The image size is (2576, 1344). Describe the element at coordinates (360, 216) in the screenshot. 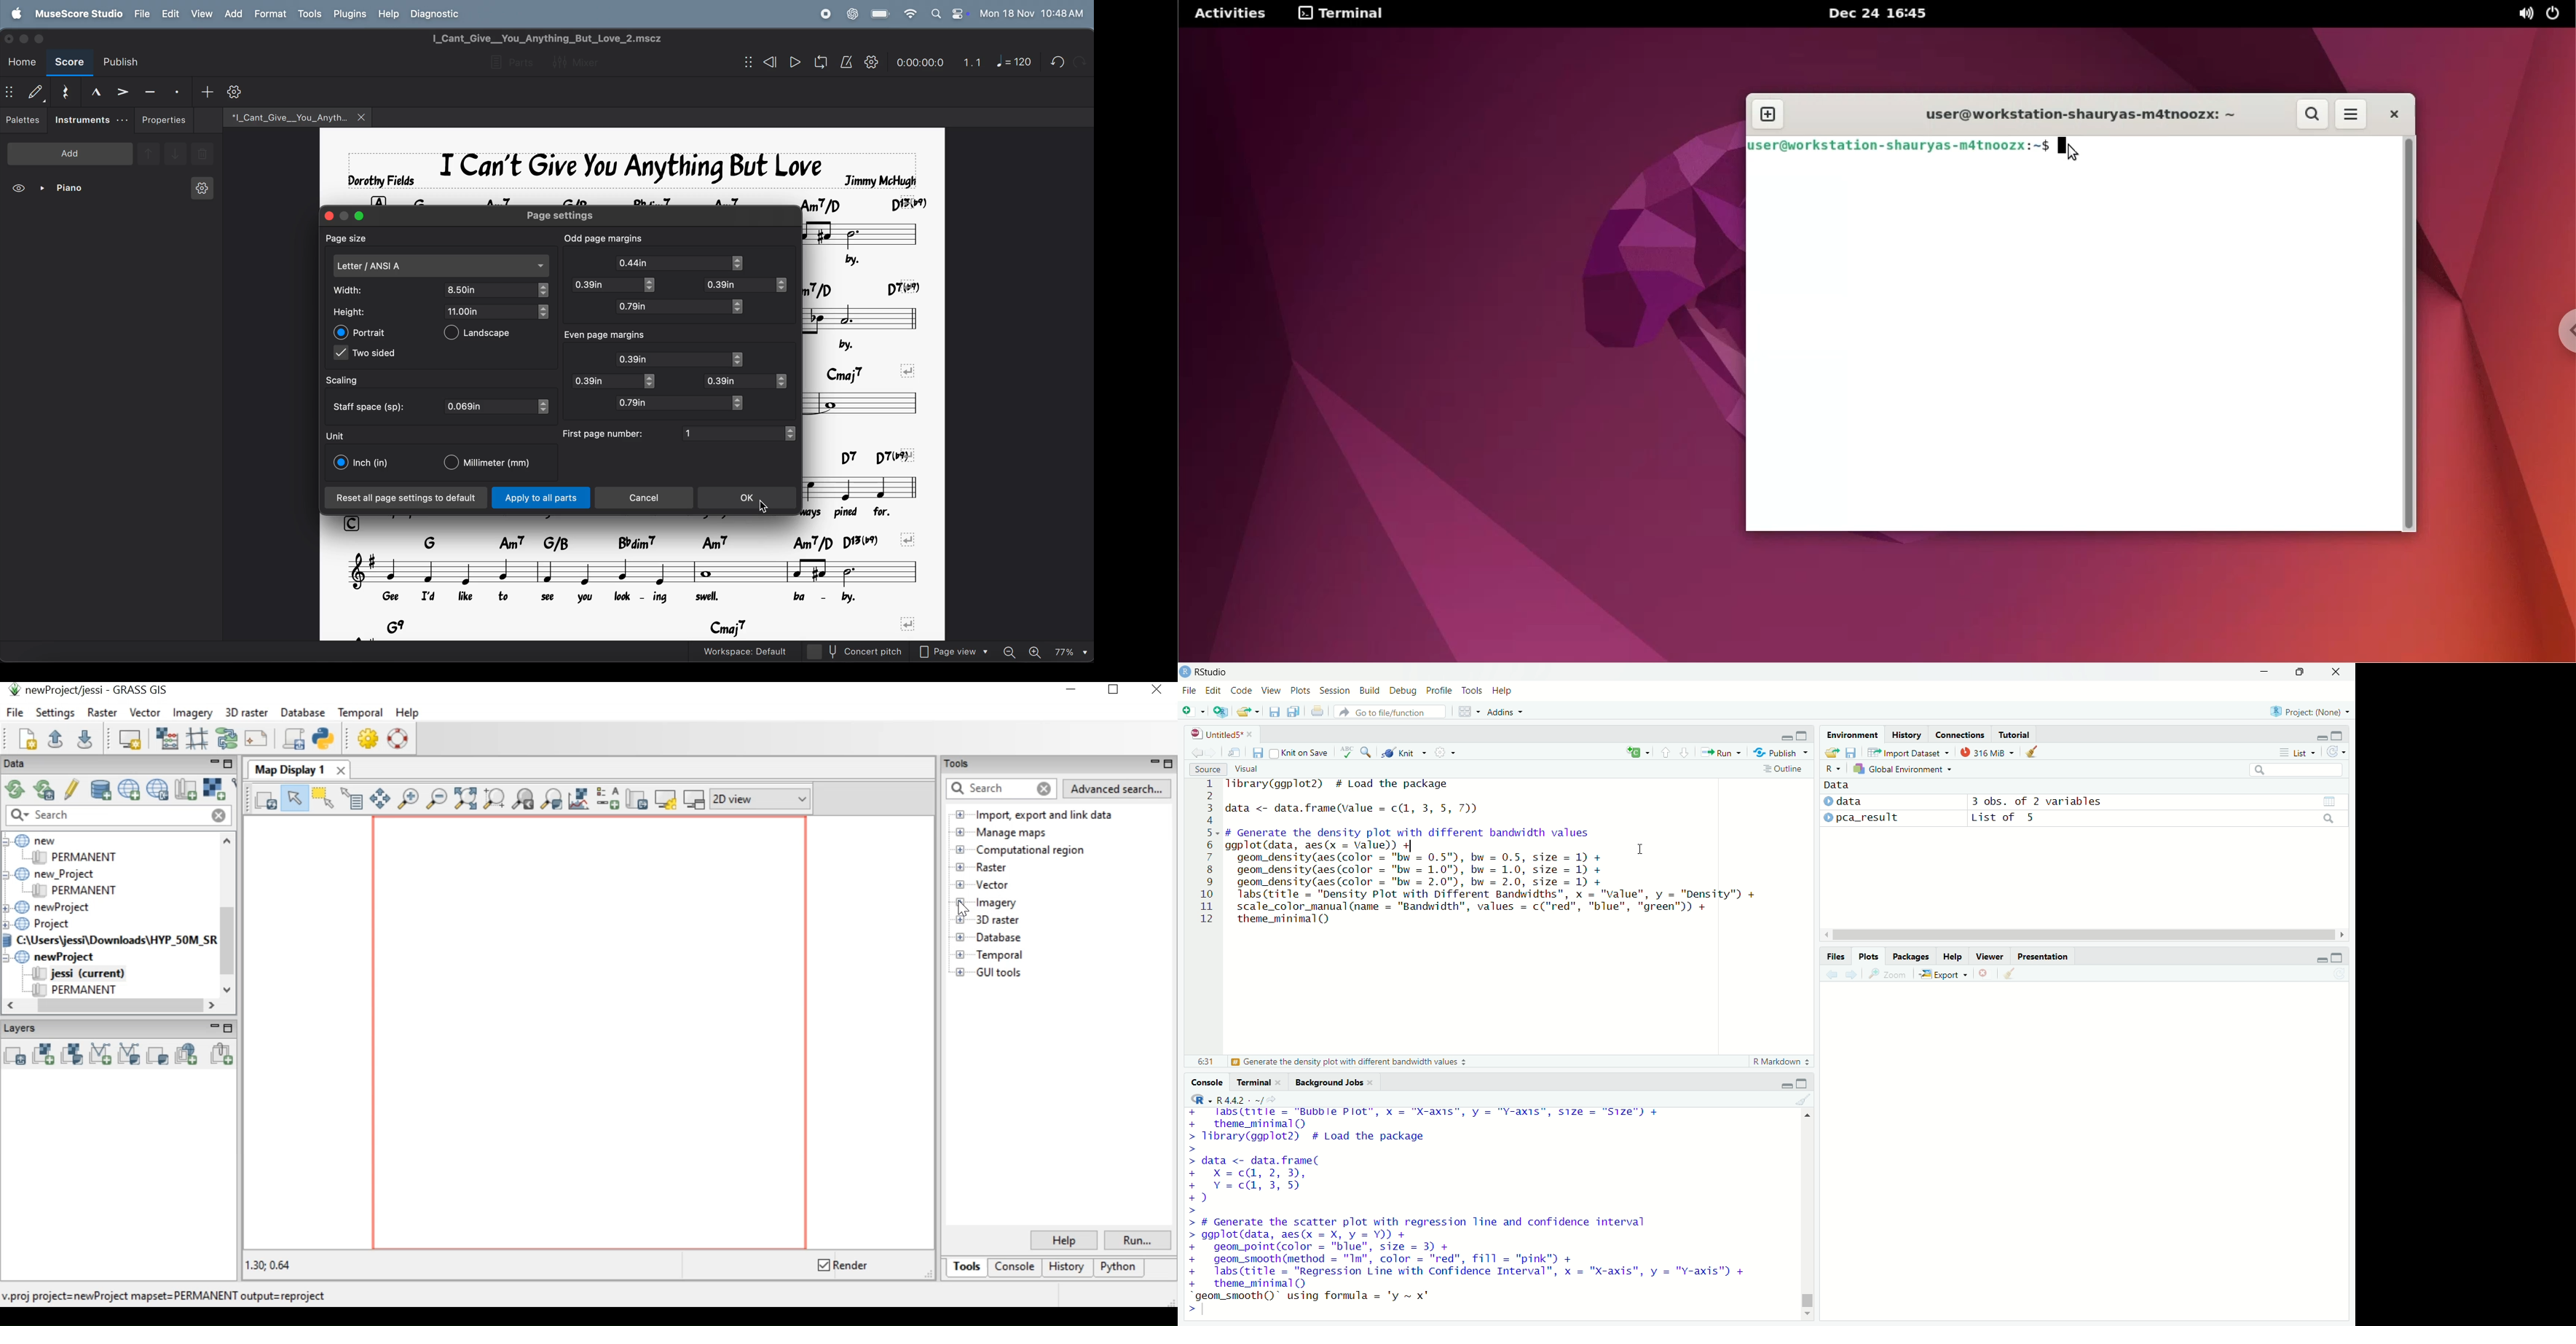

I see `maximize` at that location.